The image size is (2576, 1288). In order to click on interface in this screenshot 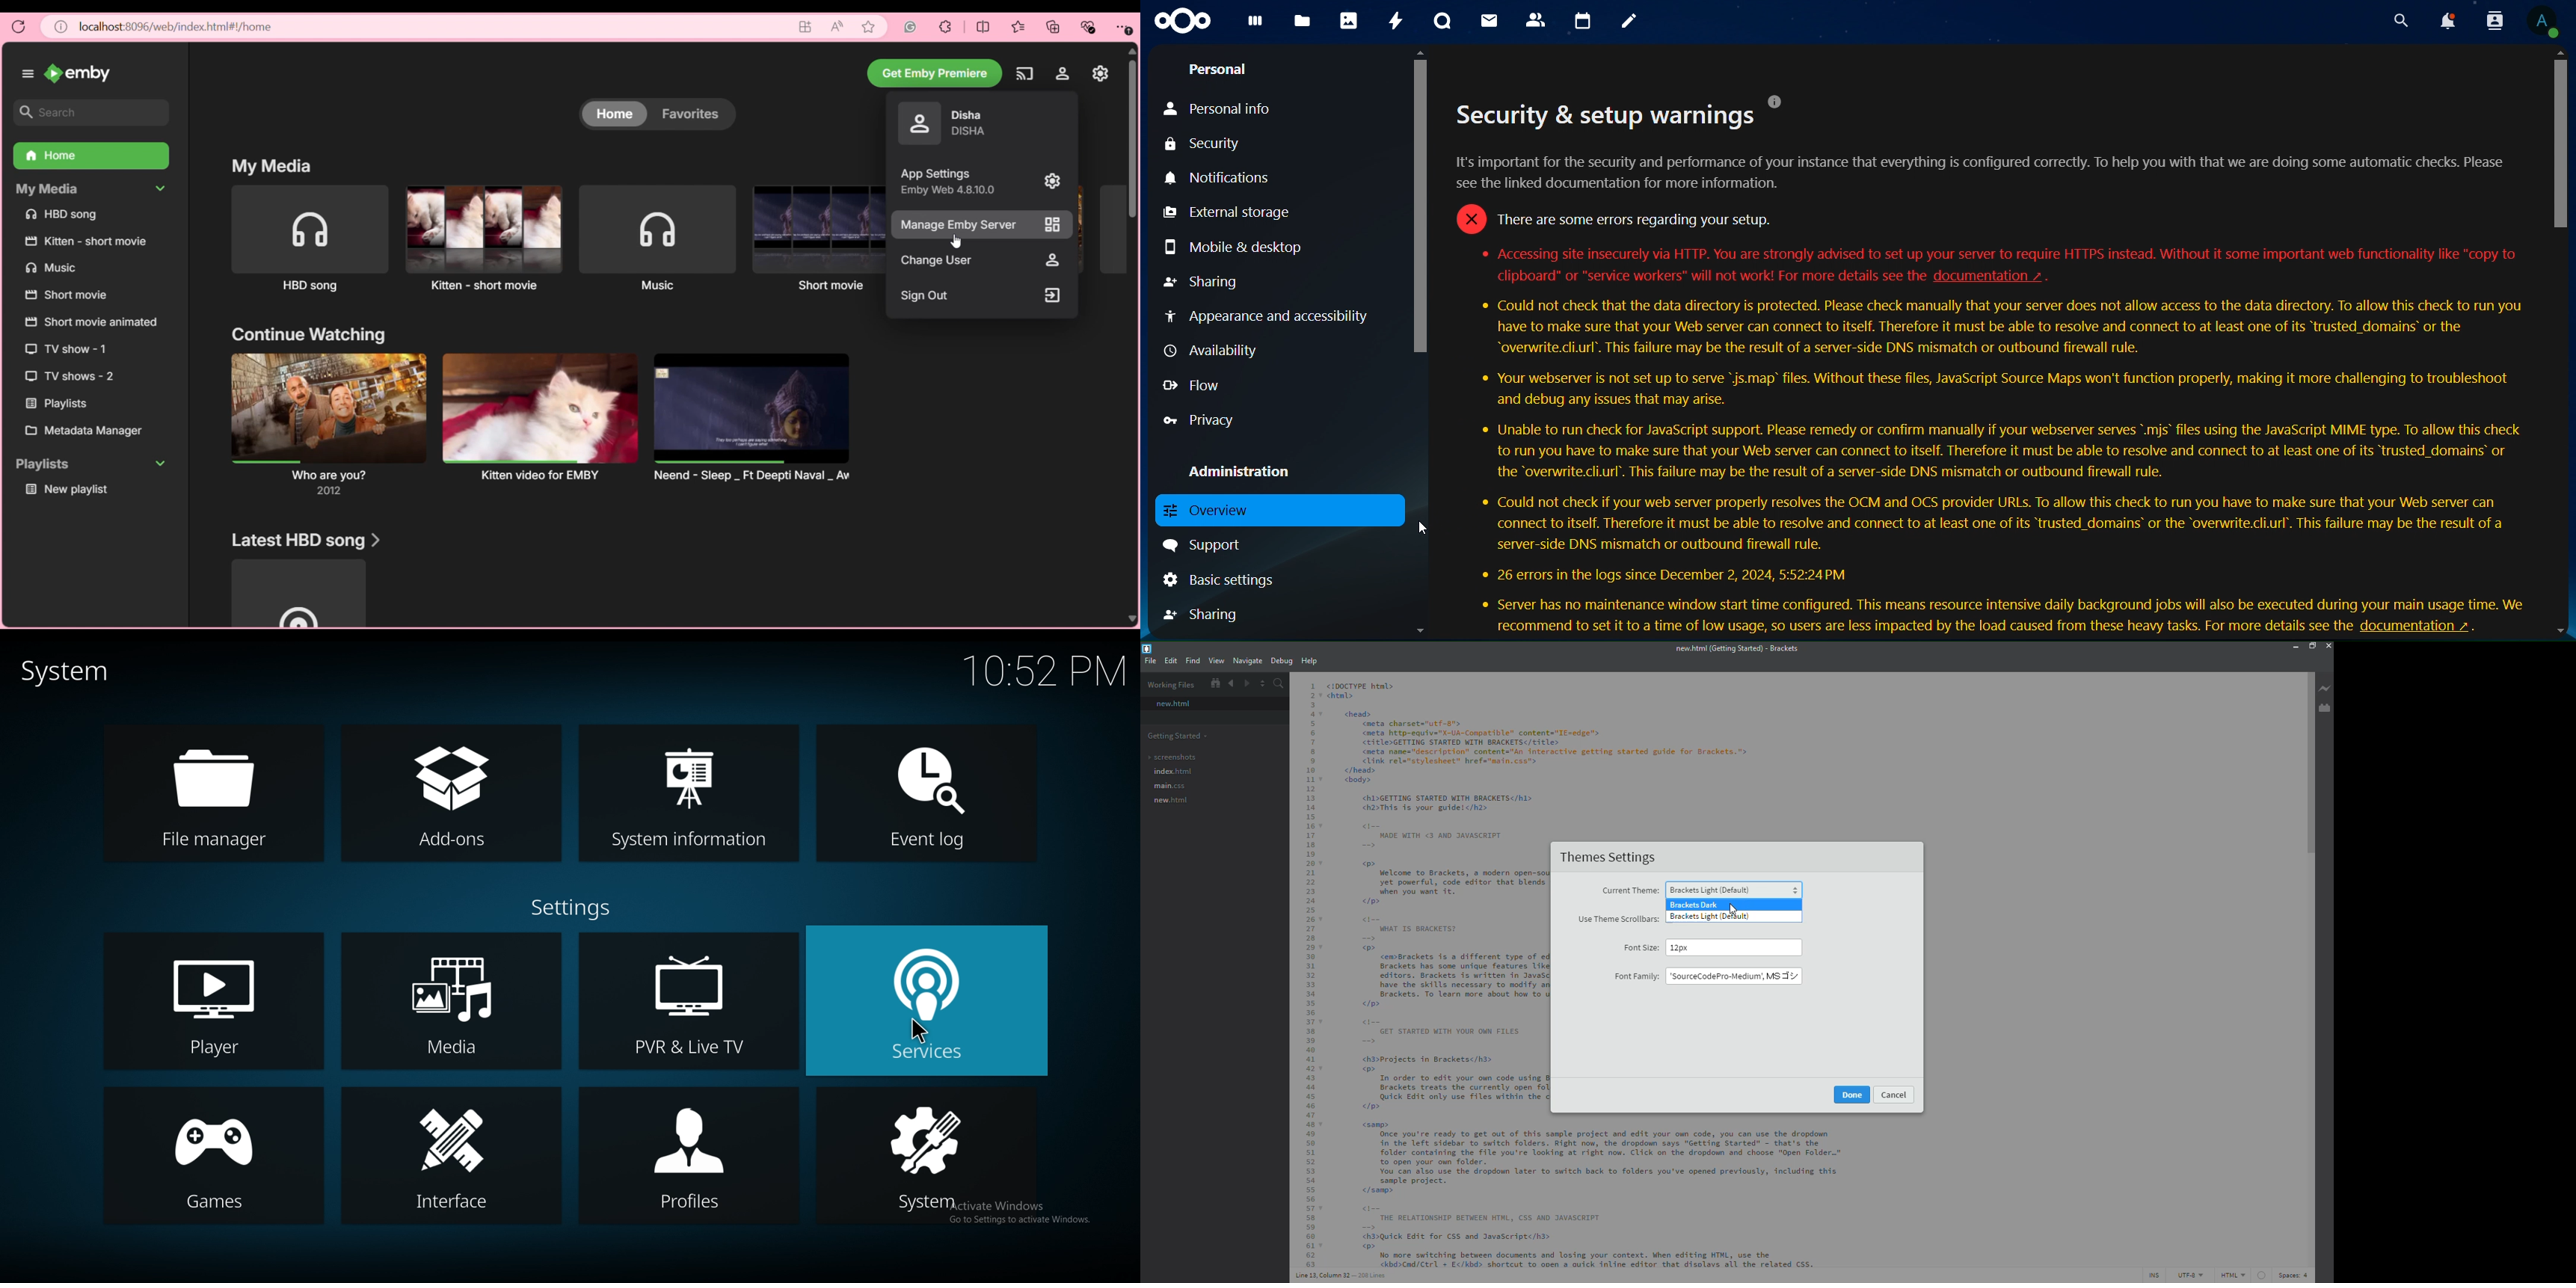, I will do `click(451, 1155)`.